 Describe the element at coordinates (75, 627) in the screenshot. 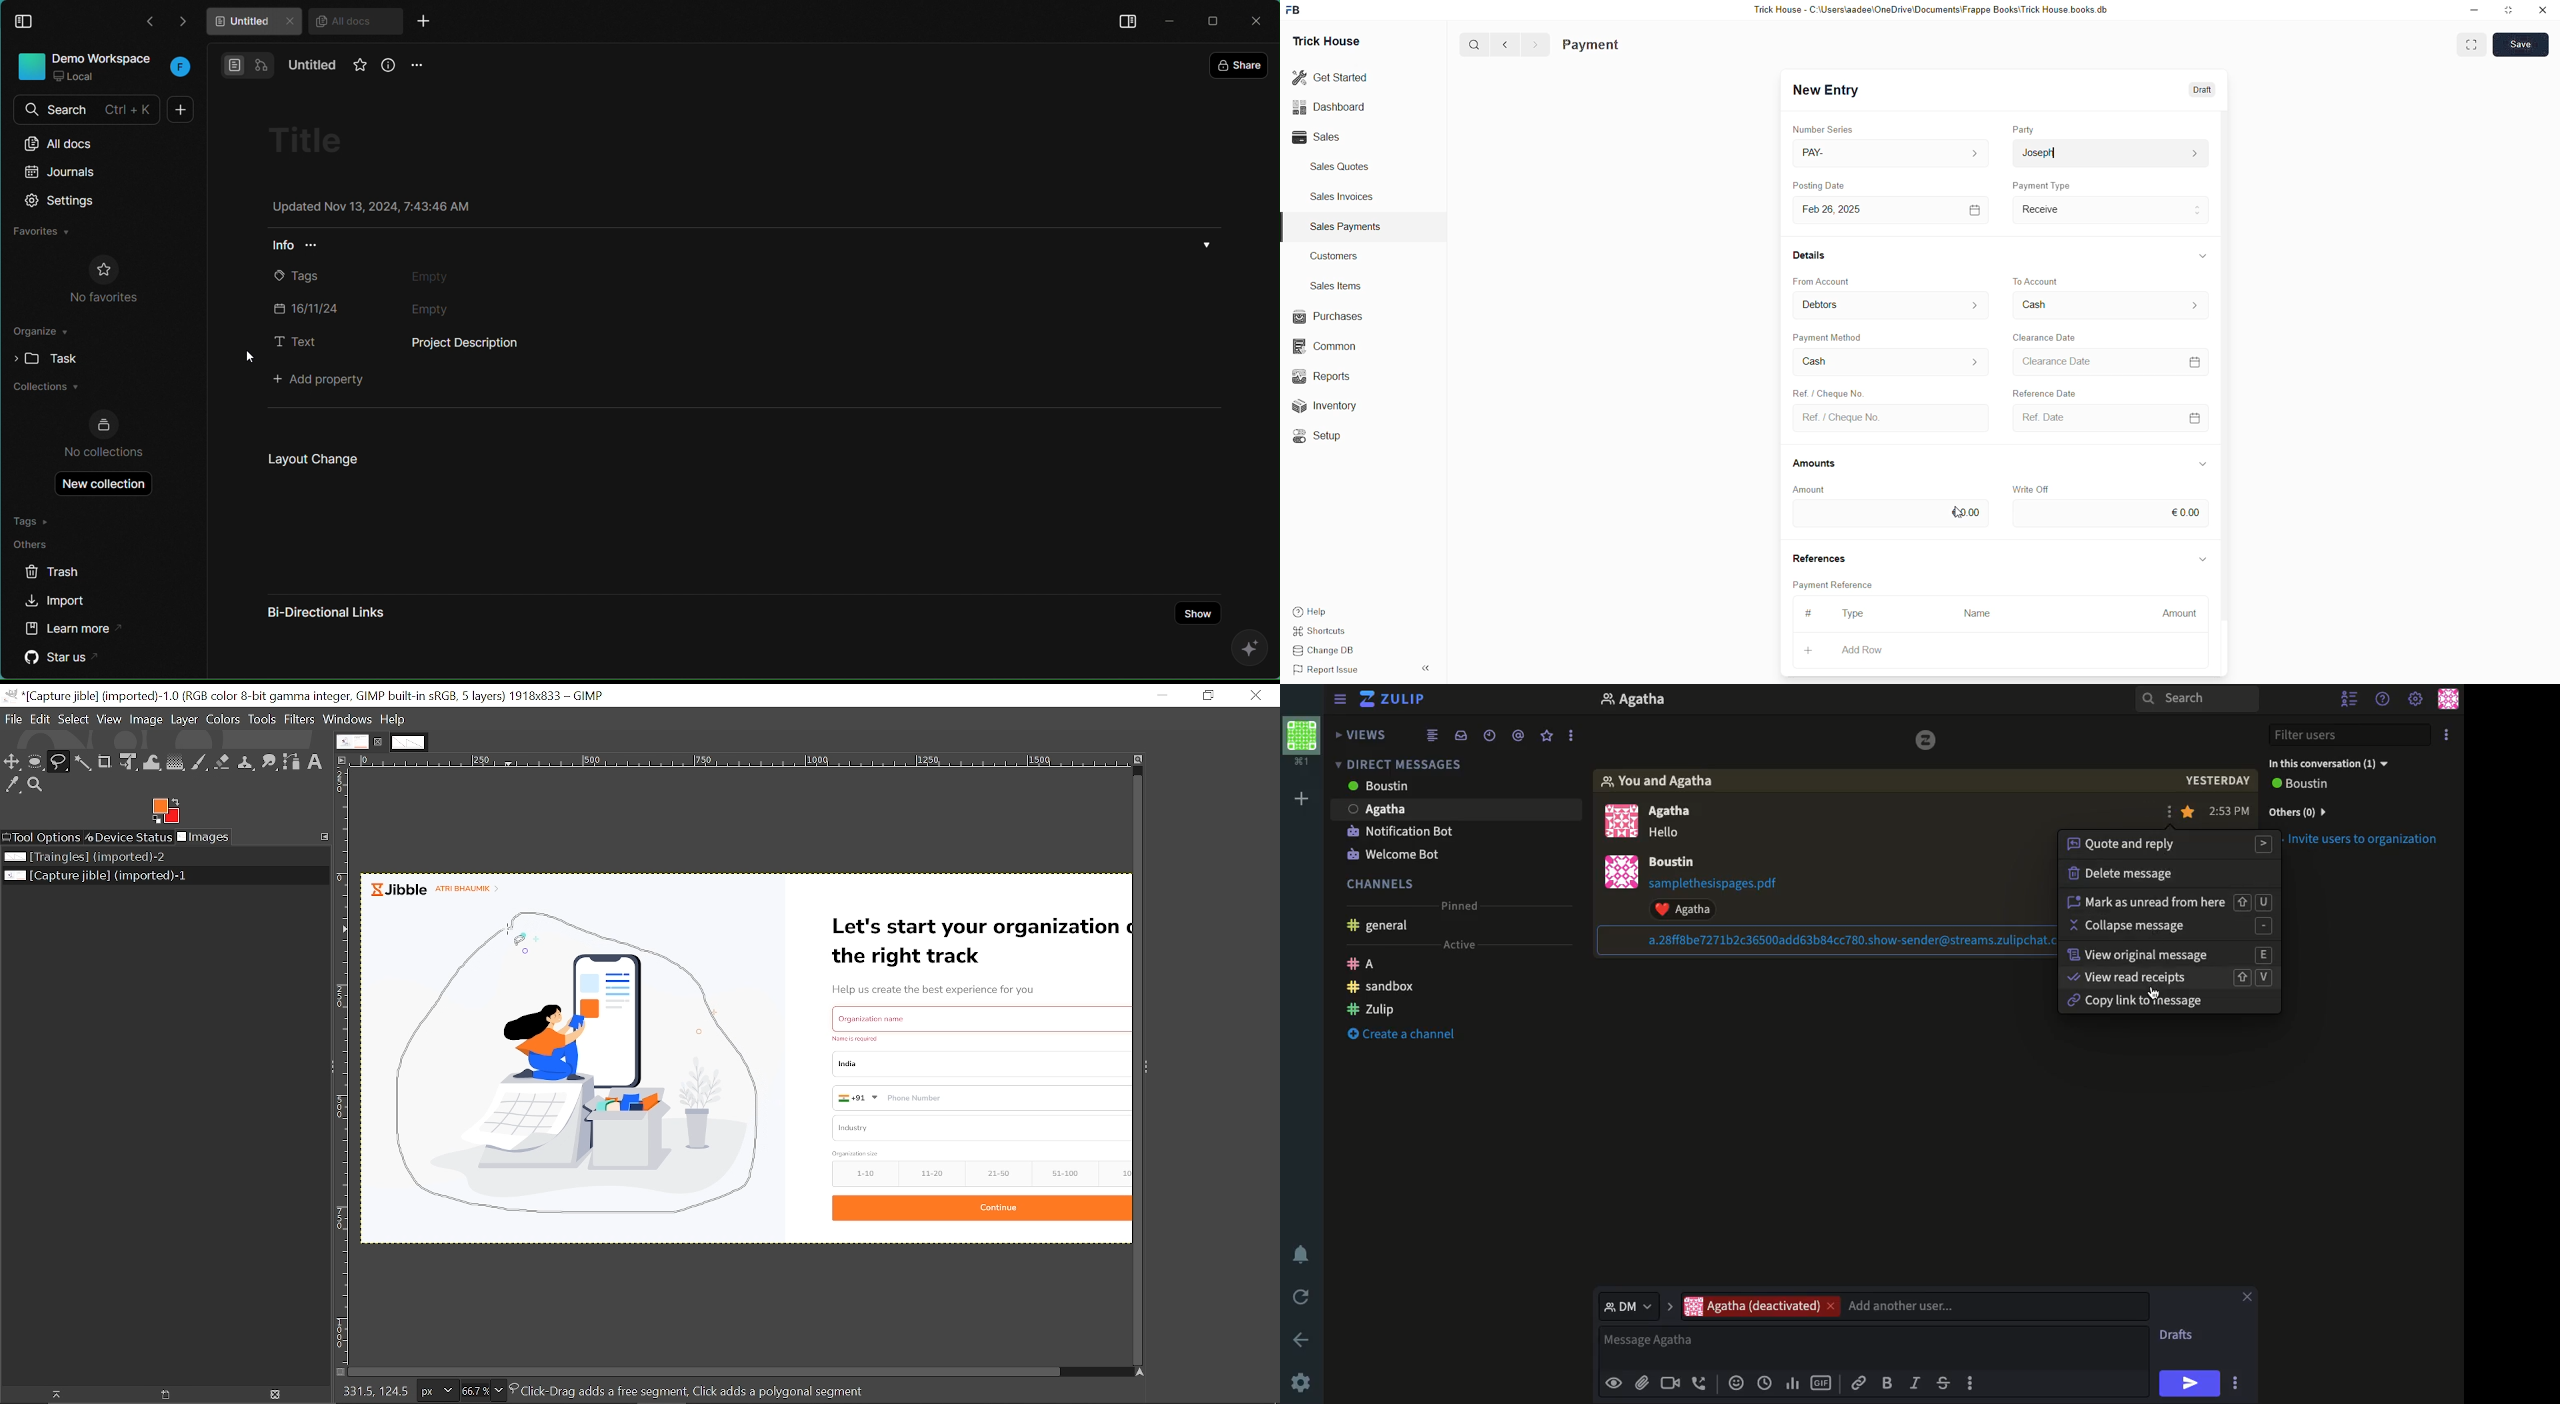

I see `learn more ` at that location.